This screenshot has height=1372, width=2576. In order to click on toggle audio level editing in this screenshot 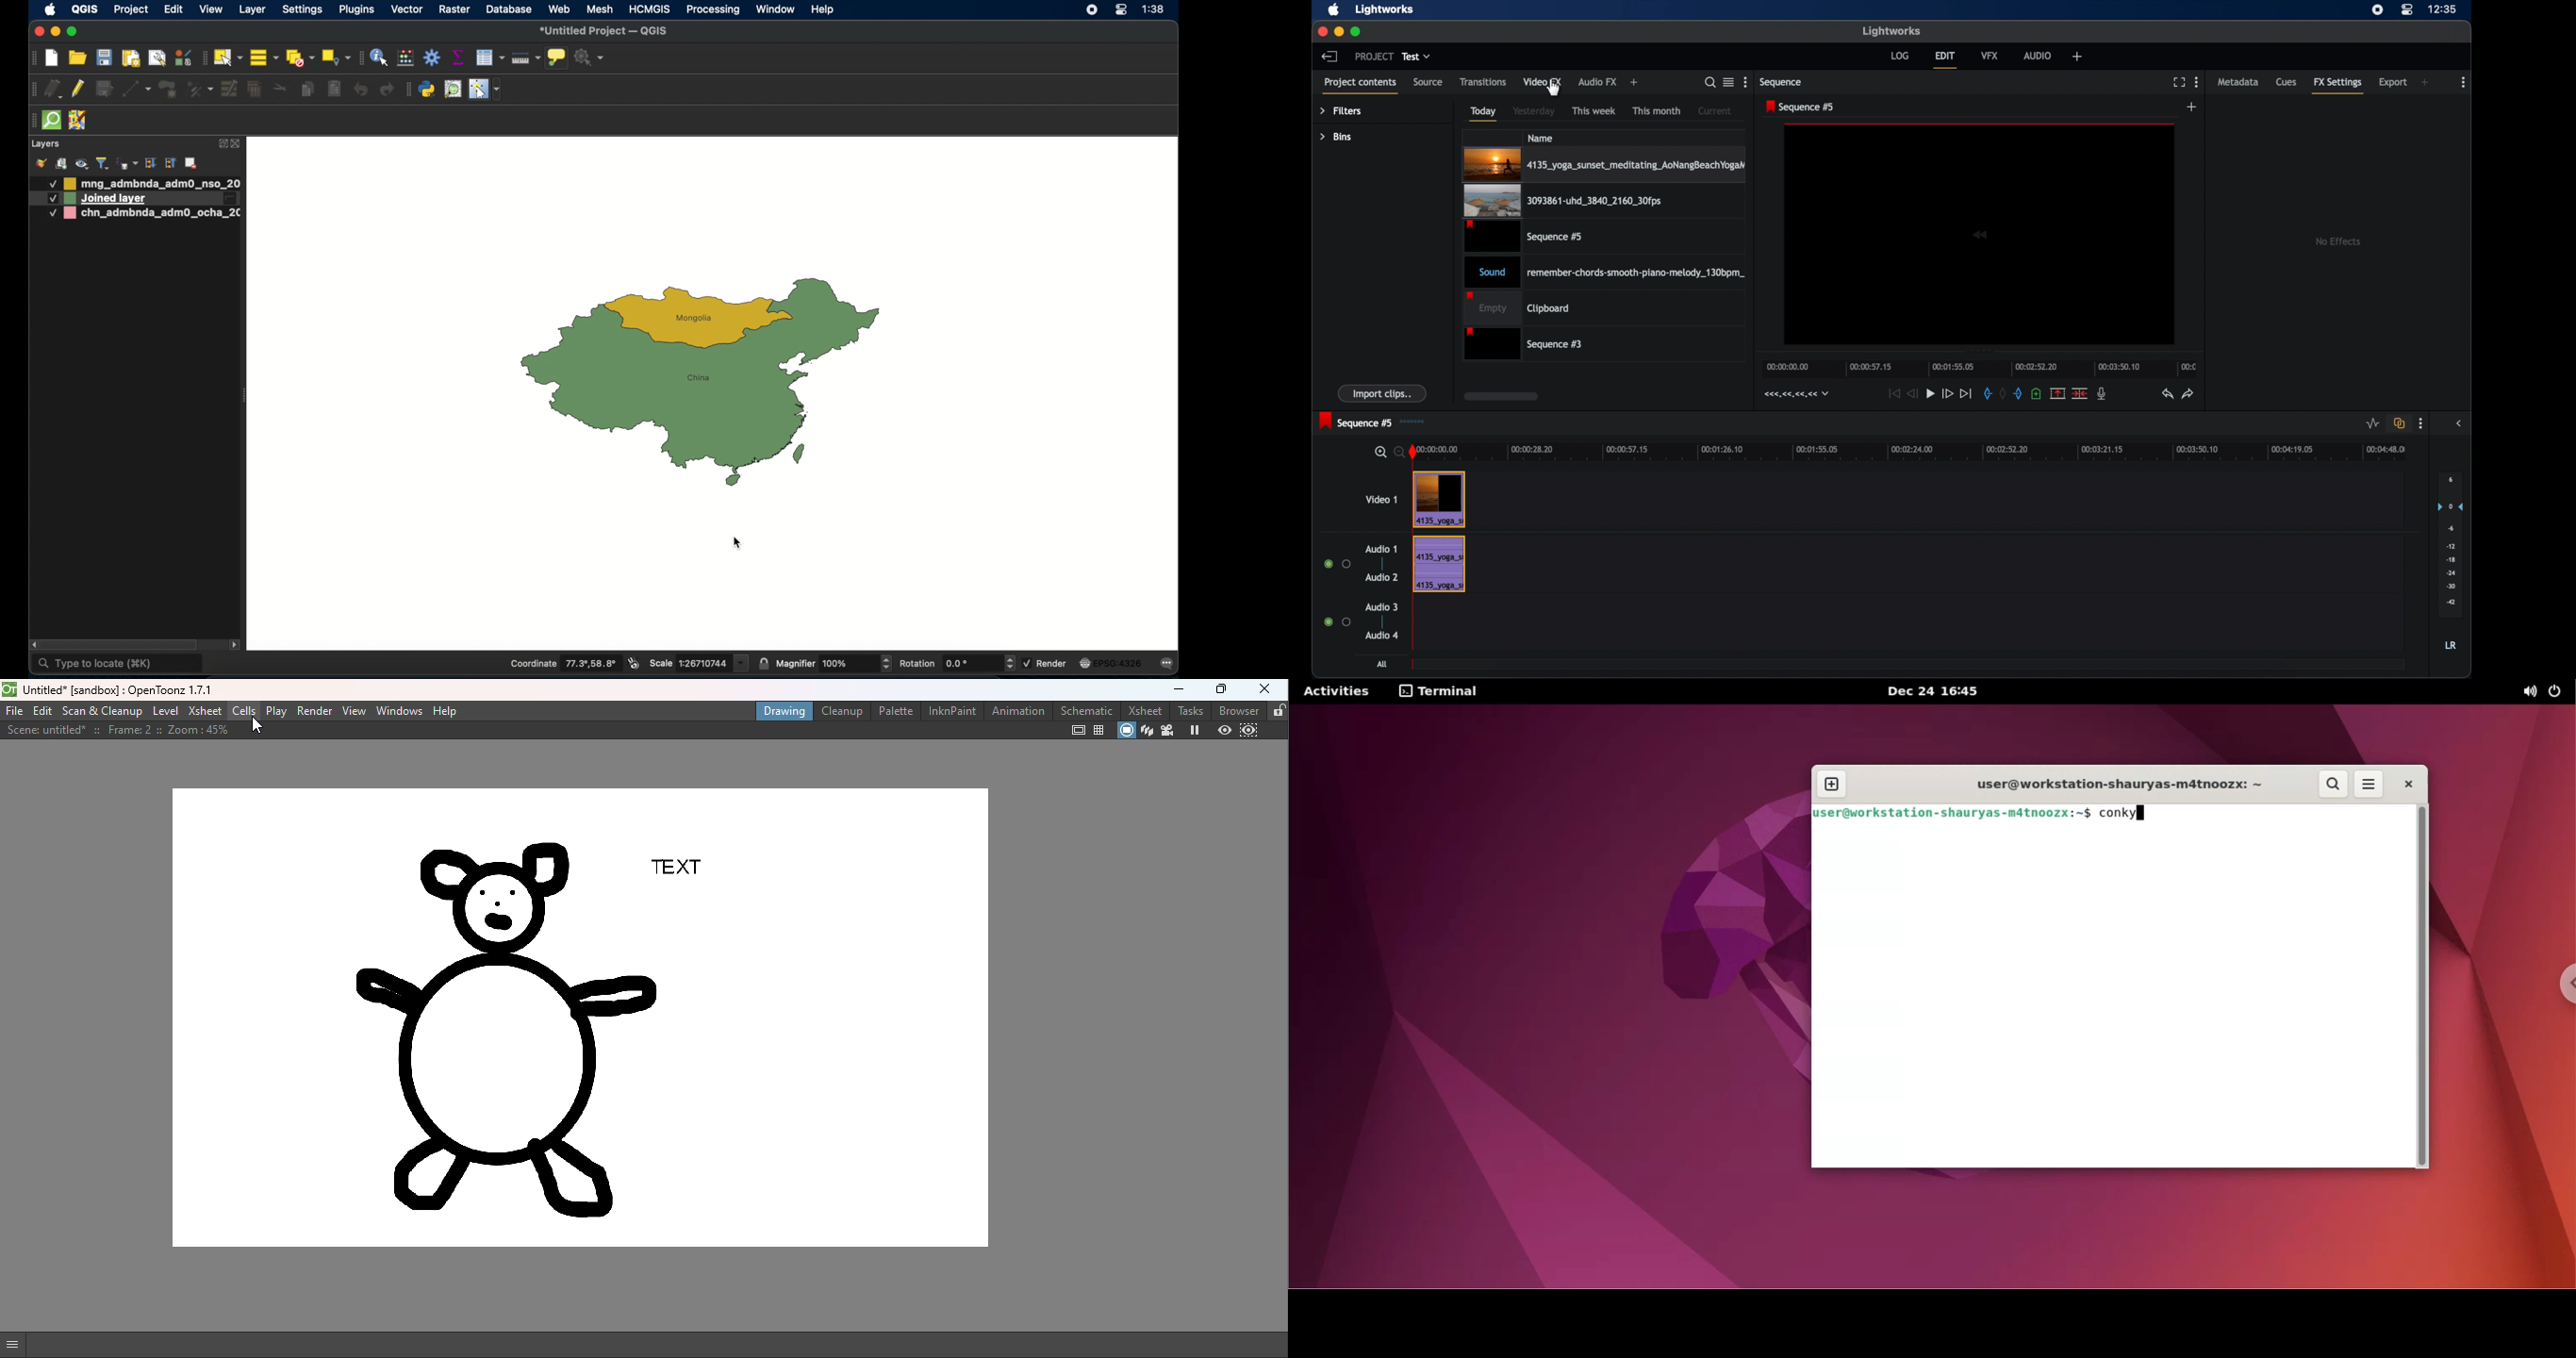, I will do `click(2370, 424)`.